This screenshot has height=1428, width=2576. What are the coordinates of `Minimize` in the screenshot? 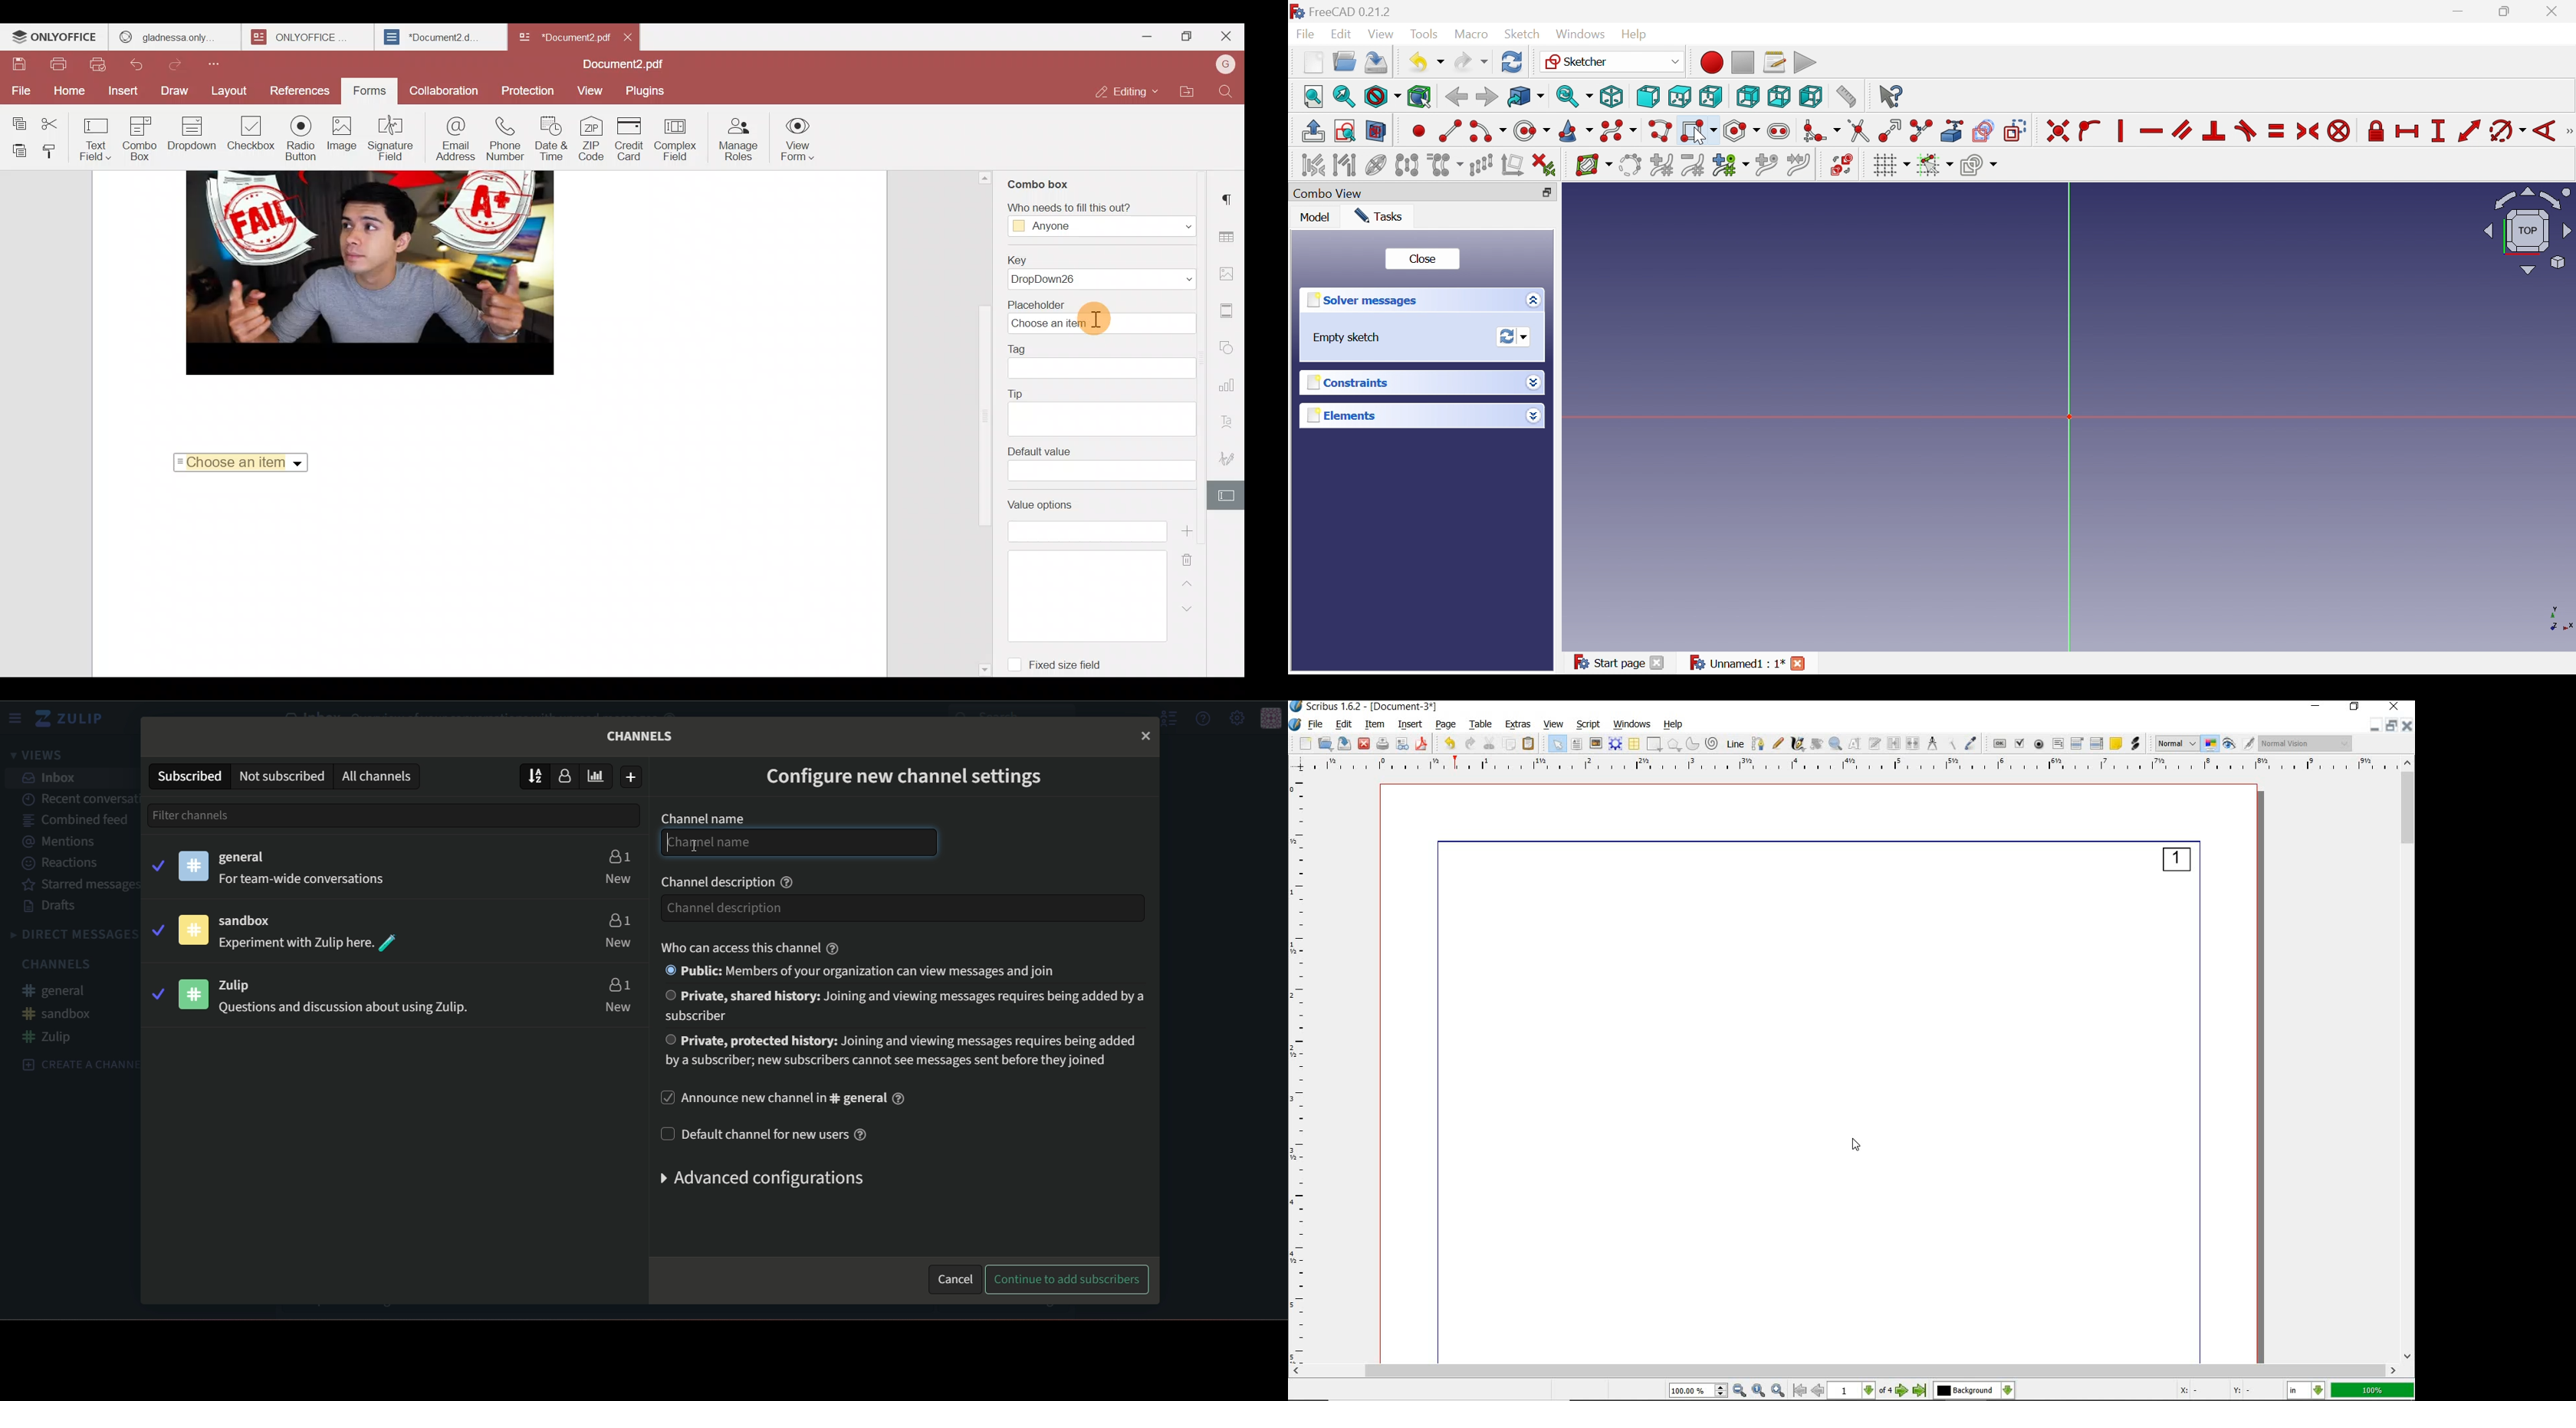 It's located at (2391, 727).